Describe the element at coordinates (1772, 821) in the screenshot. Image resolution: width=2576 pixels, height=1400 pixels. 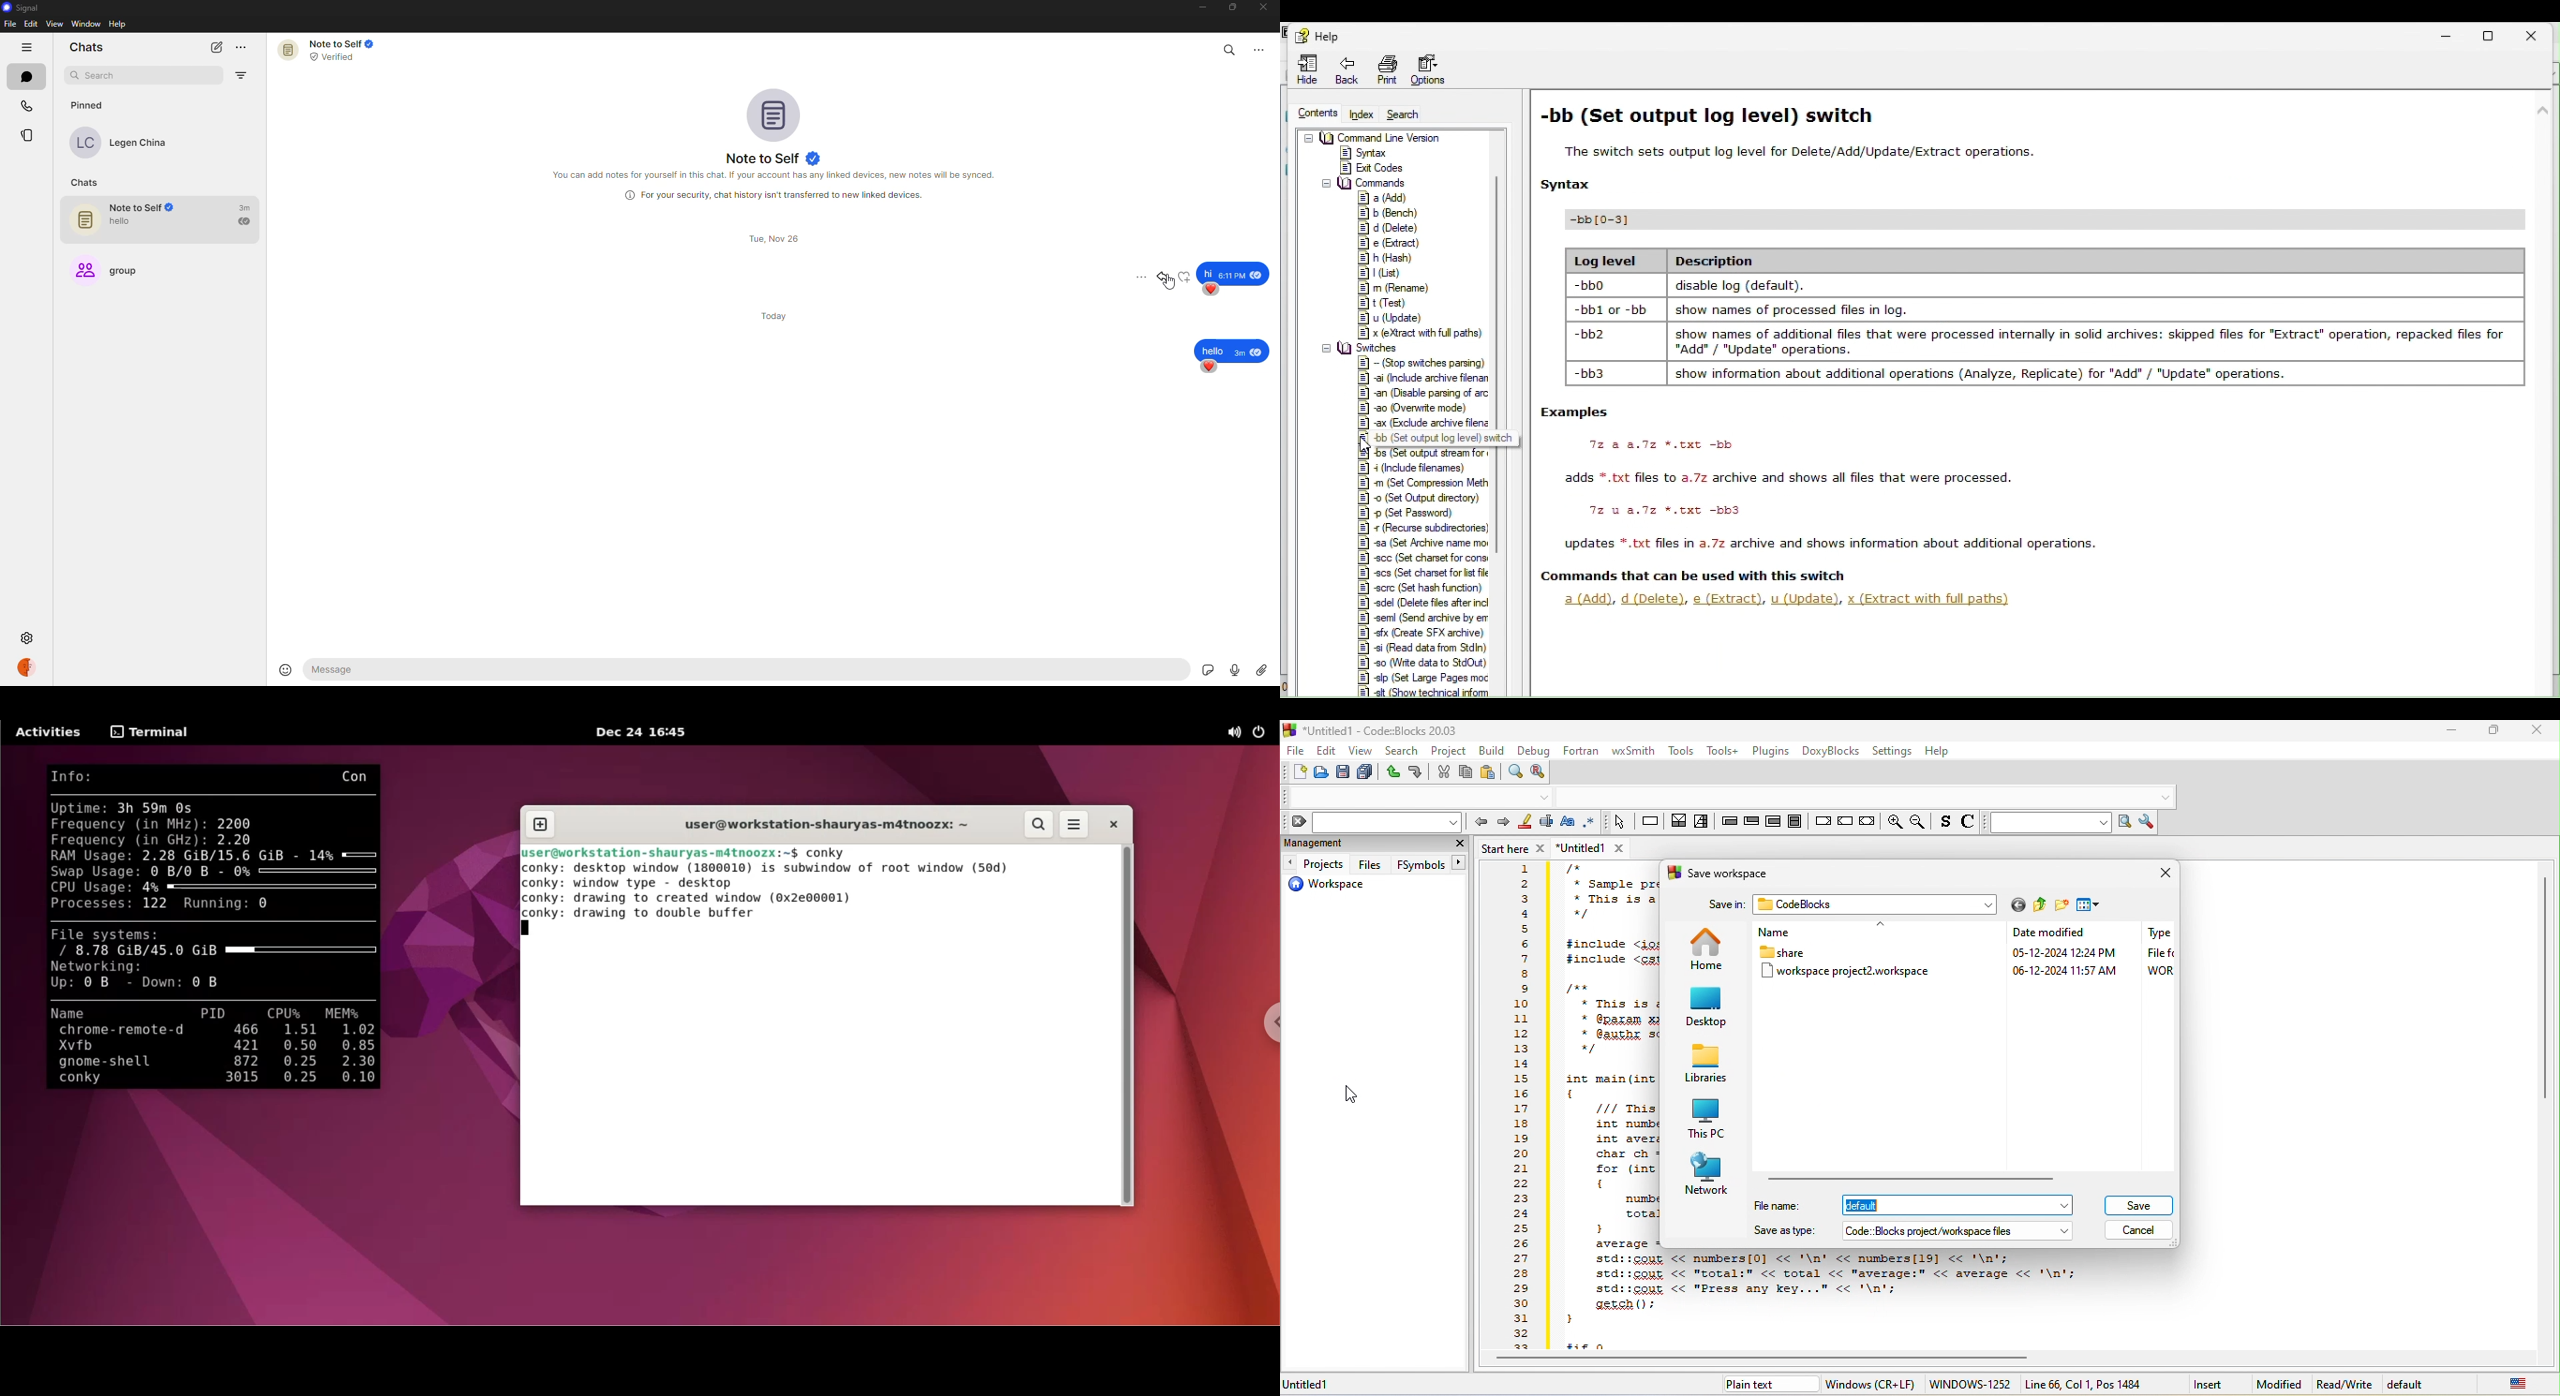
I see `counting loop` at that location.